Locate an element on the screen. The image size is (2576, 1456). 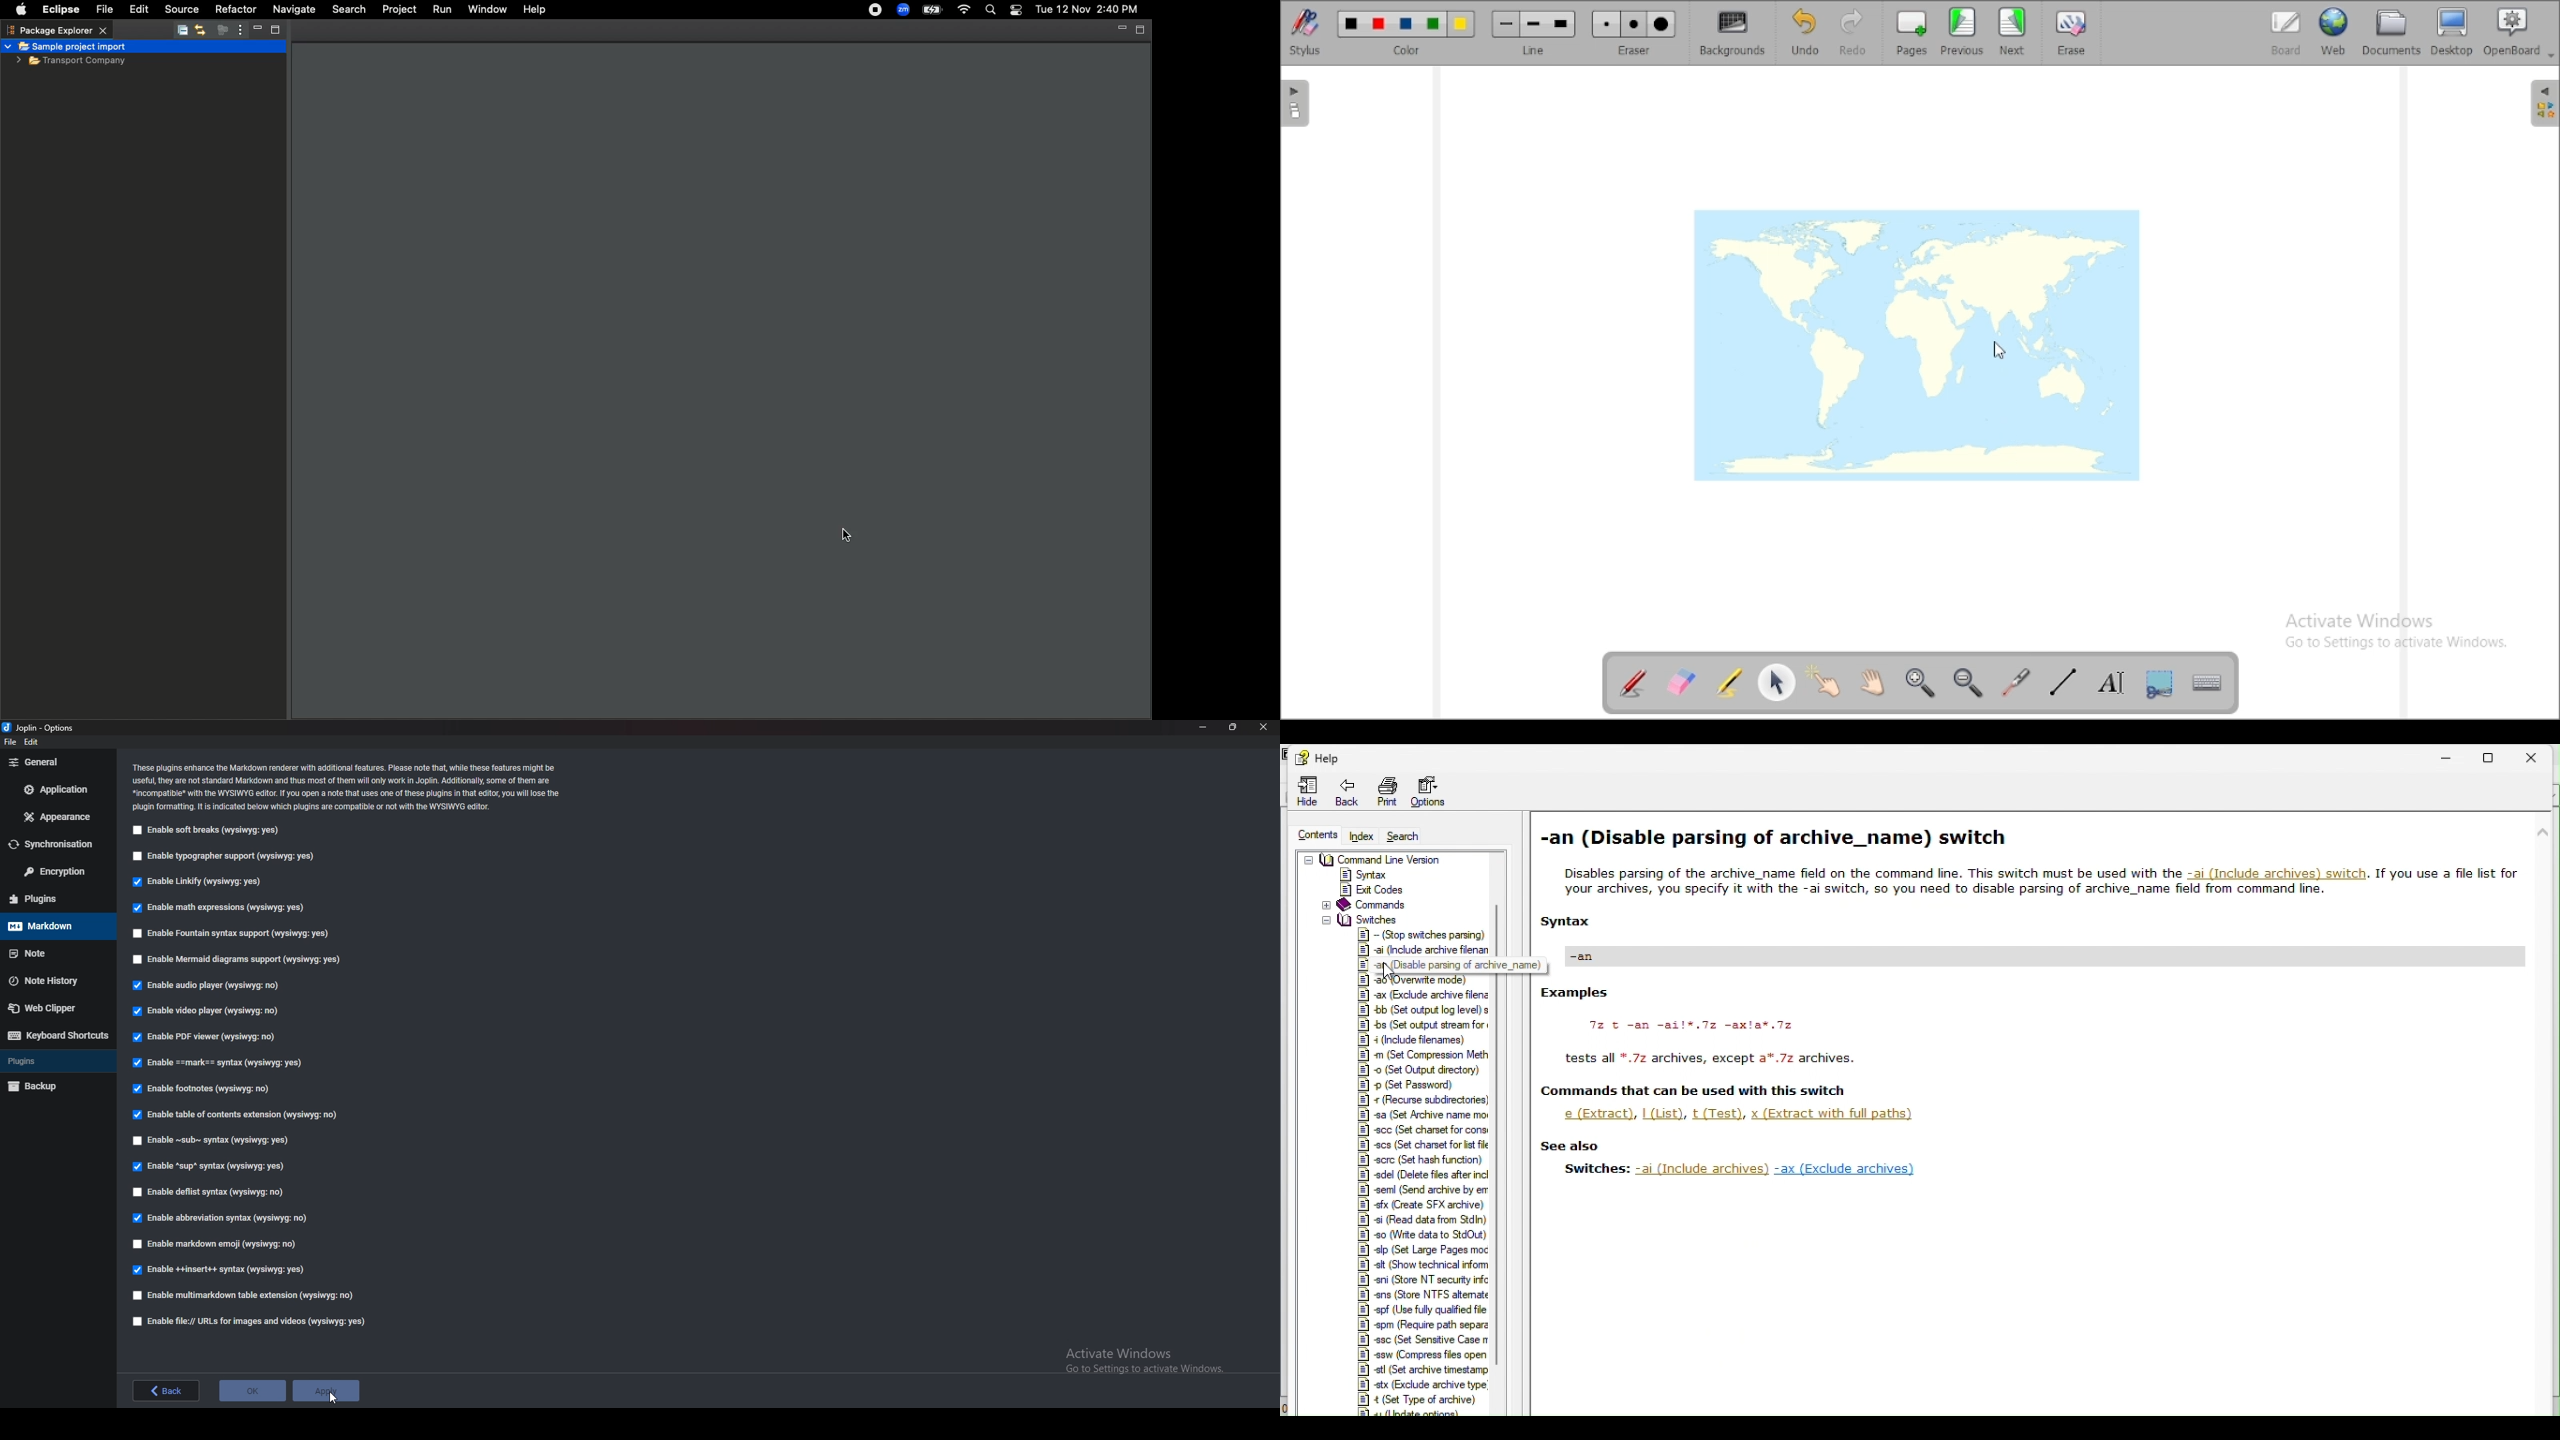
|] lp (Set Large Pages moc is located at coordinates (1420, 1251).